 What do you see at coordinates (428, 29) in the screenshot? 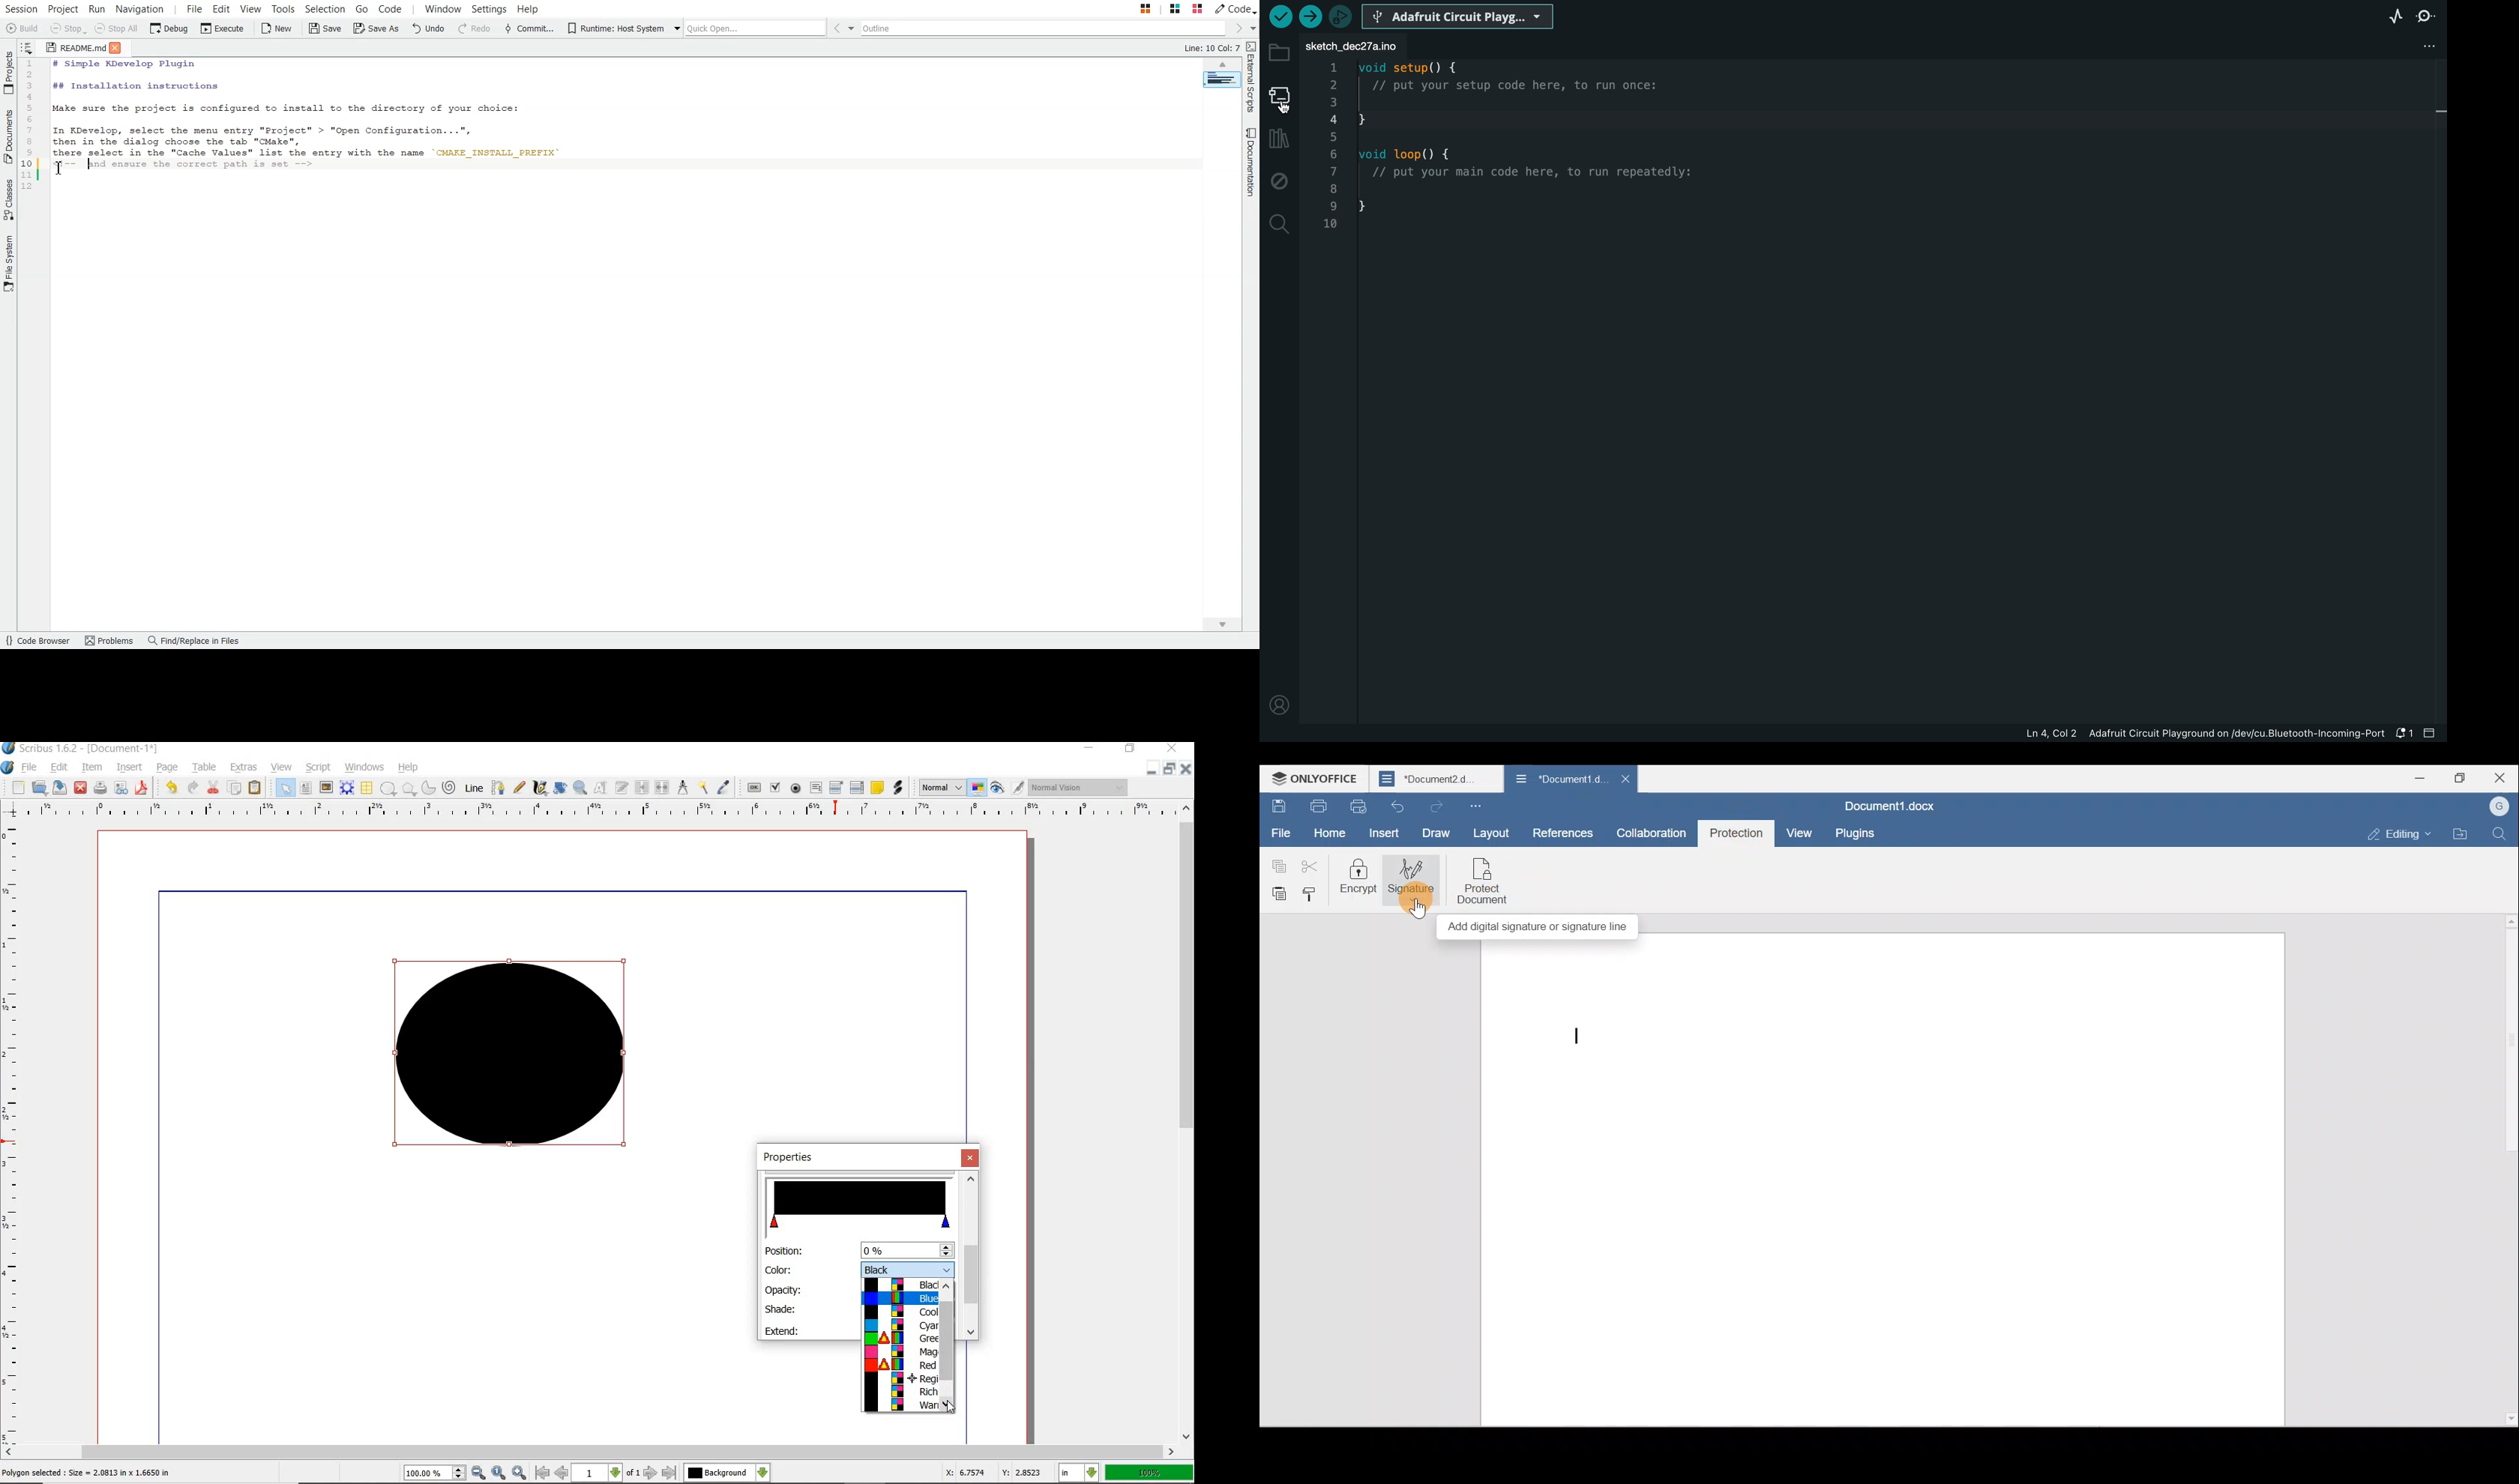
I see `Undo` at bounding box center [428, 29].